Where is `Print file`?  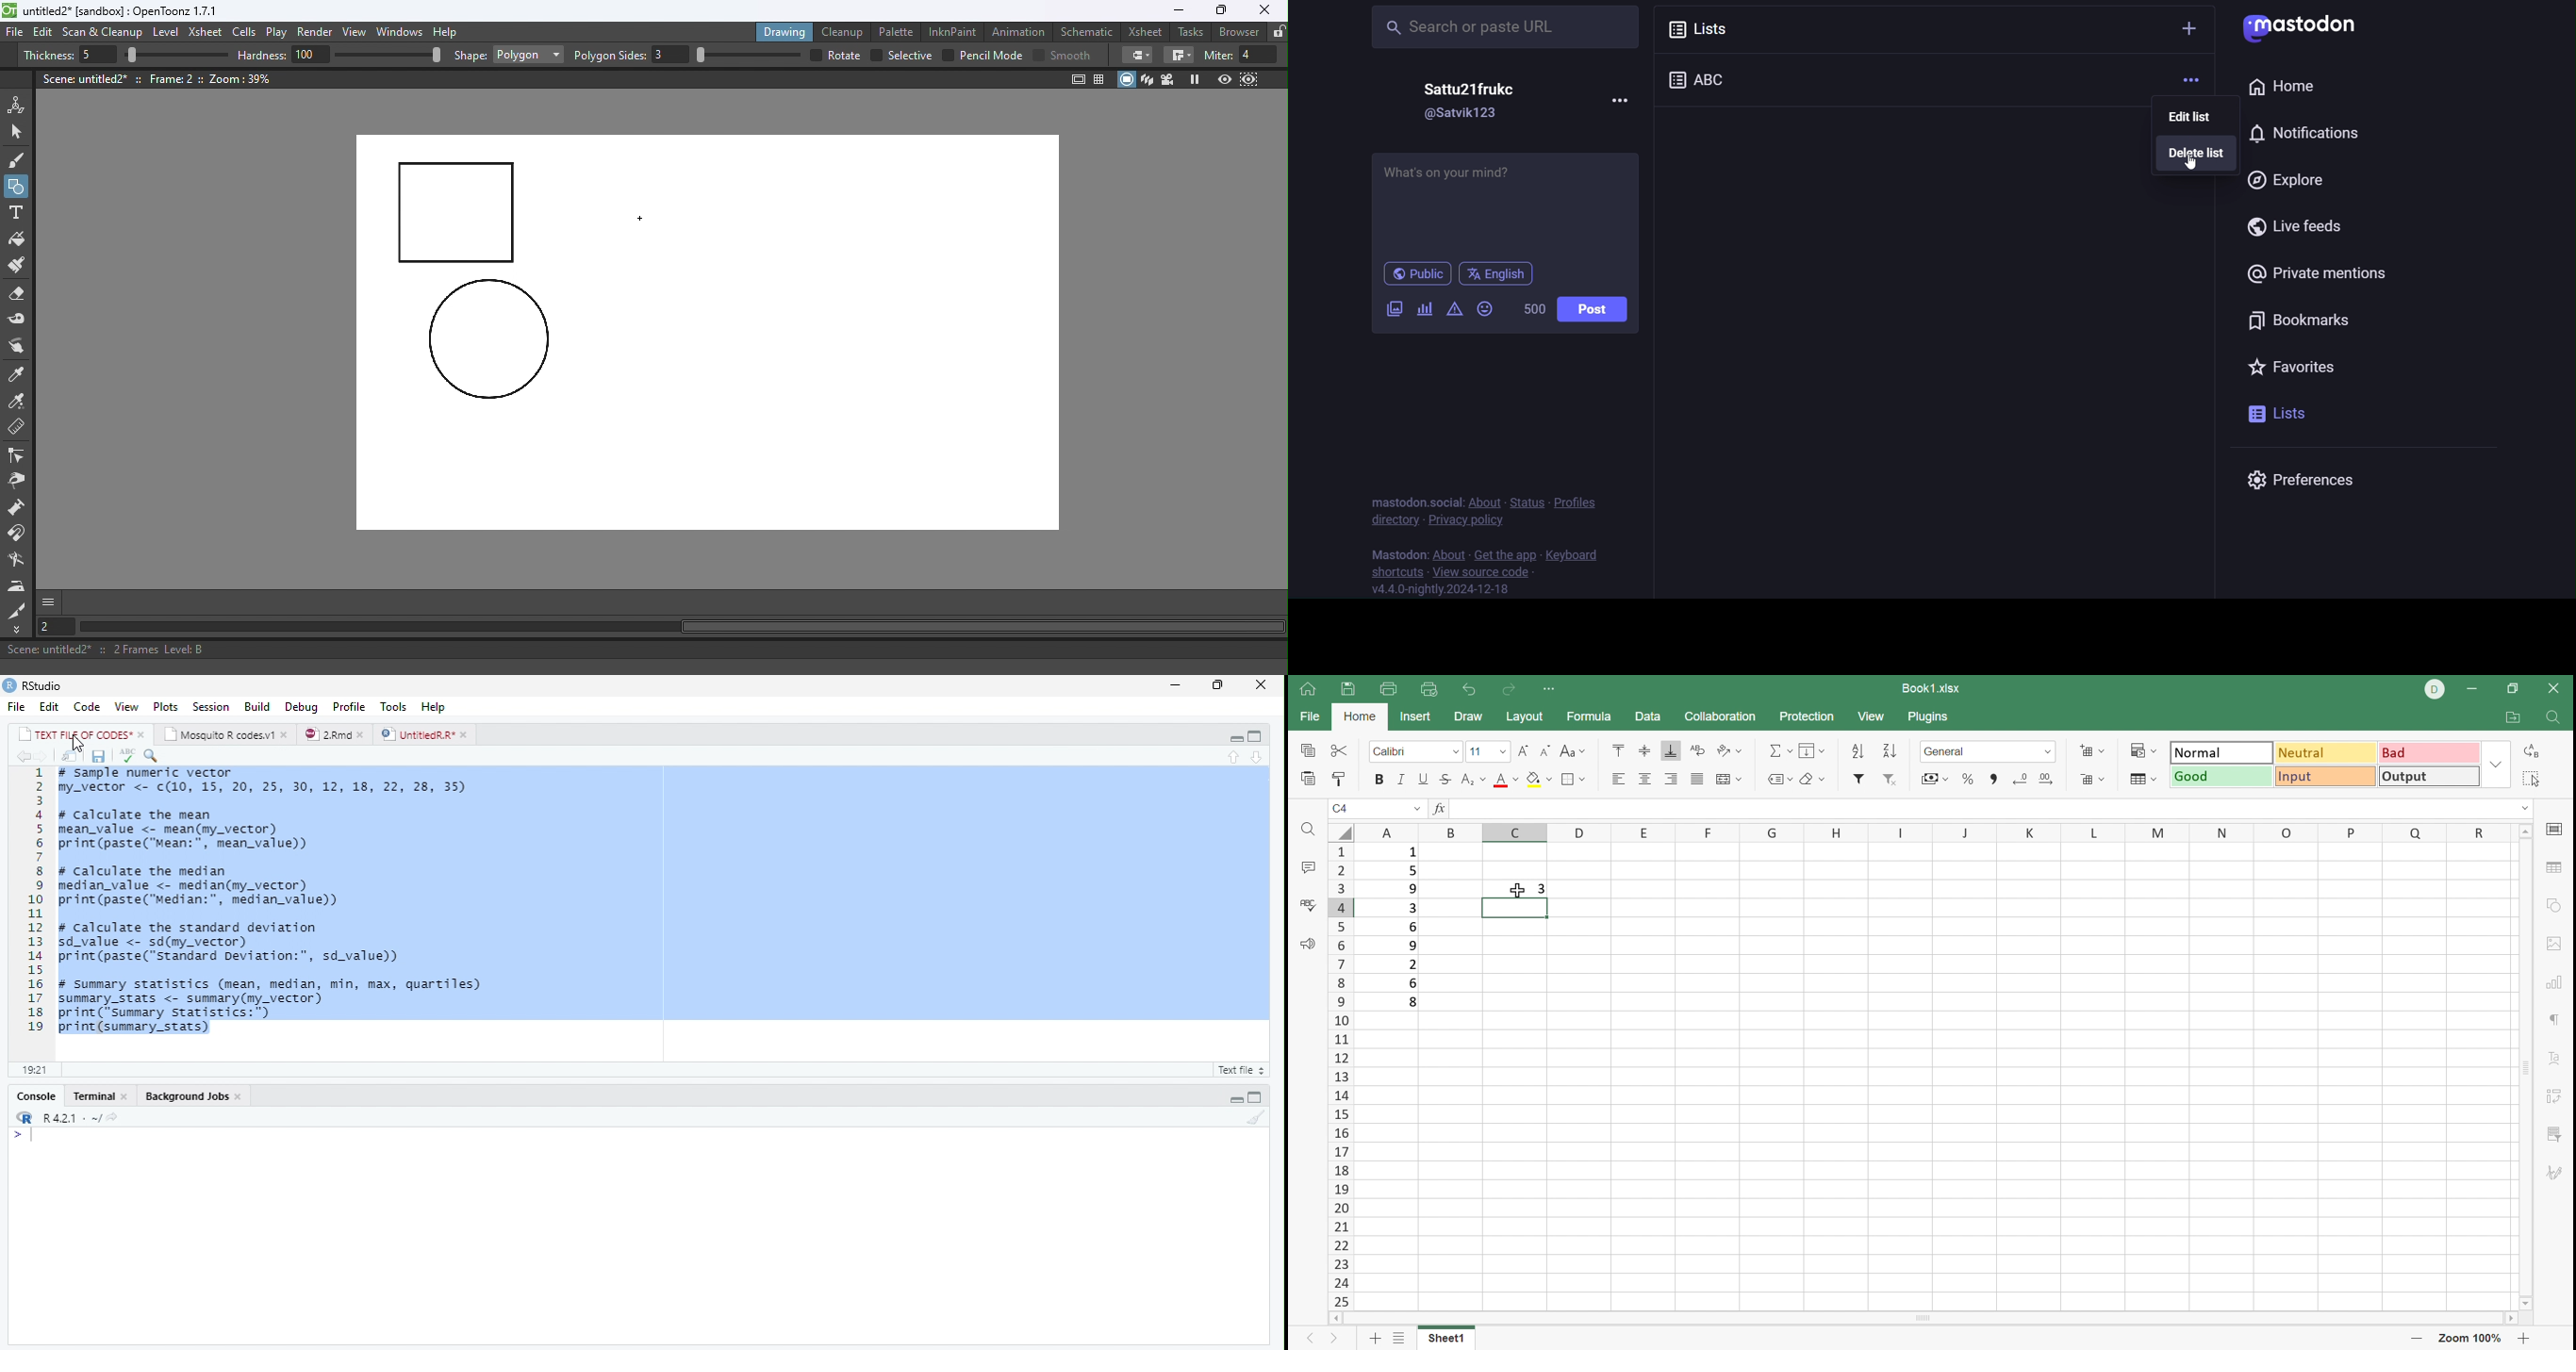 Print file is located at coordinates (1388, 688).